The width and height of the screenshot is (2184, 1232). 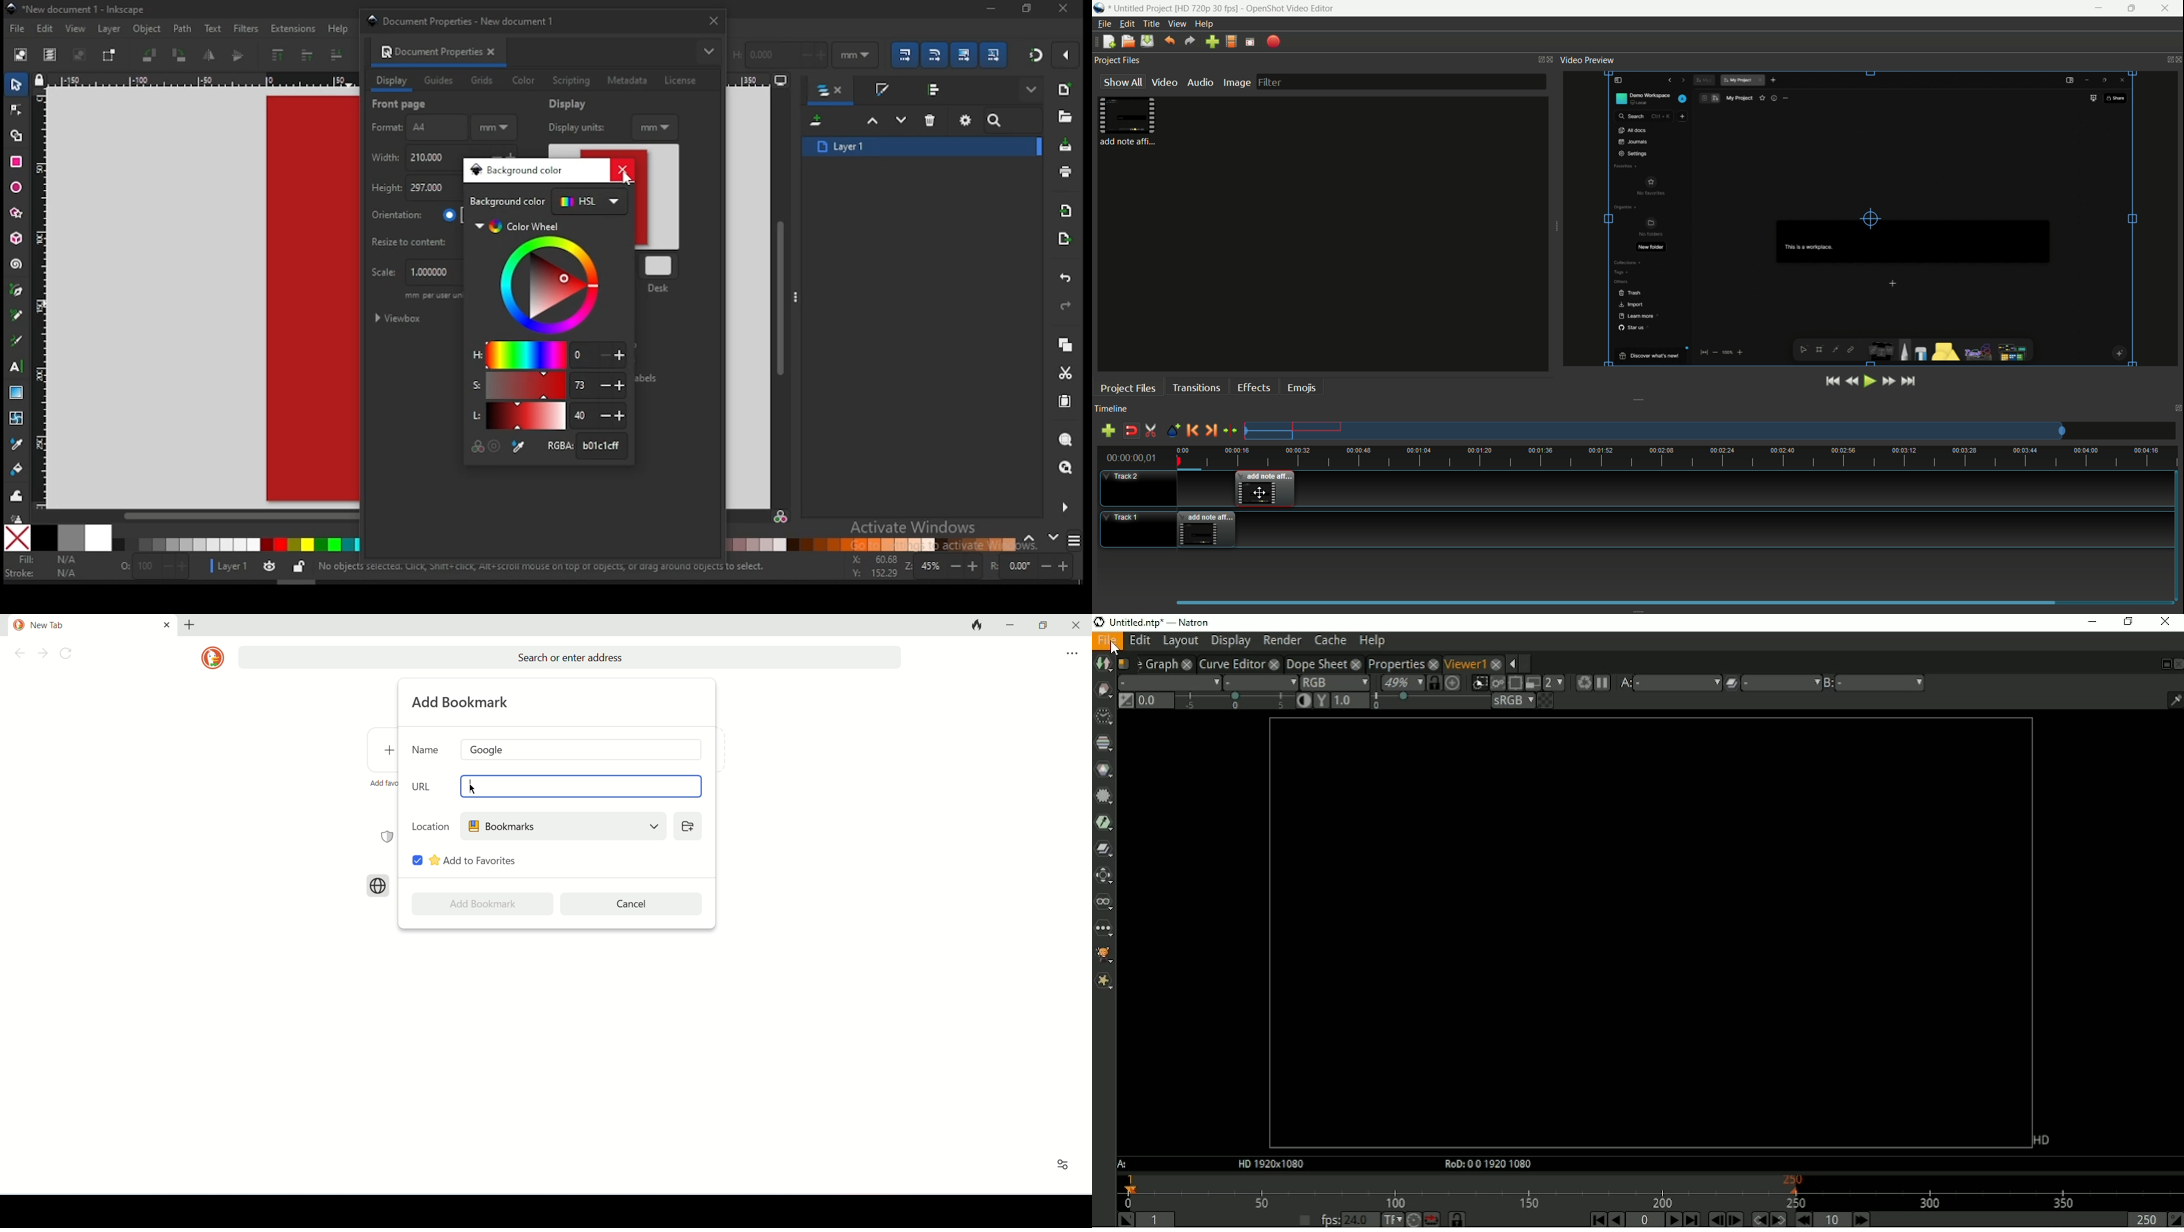 I want to click on display units, so click(x=575, y=126).